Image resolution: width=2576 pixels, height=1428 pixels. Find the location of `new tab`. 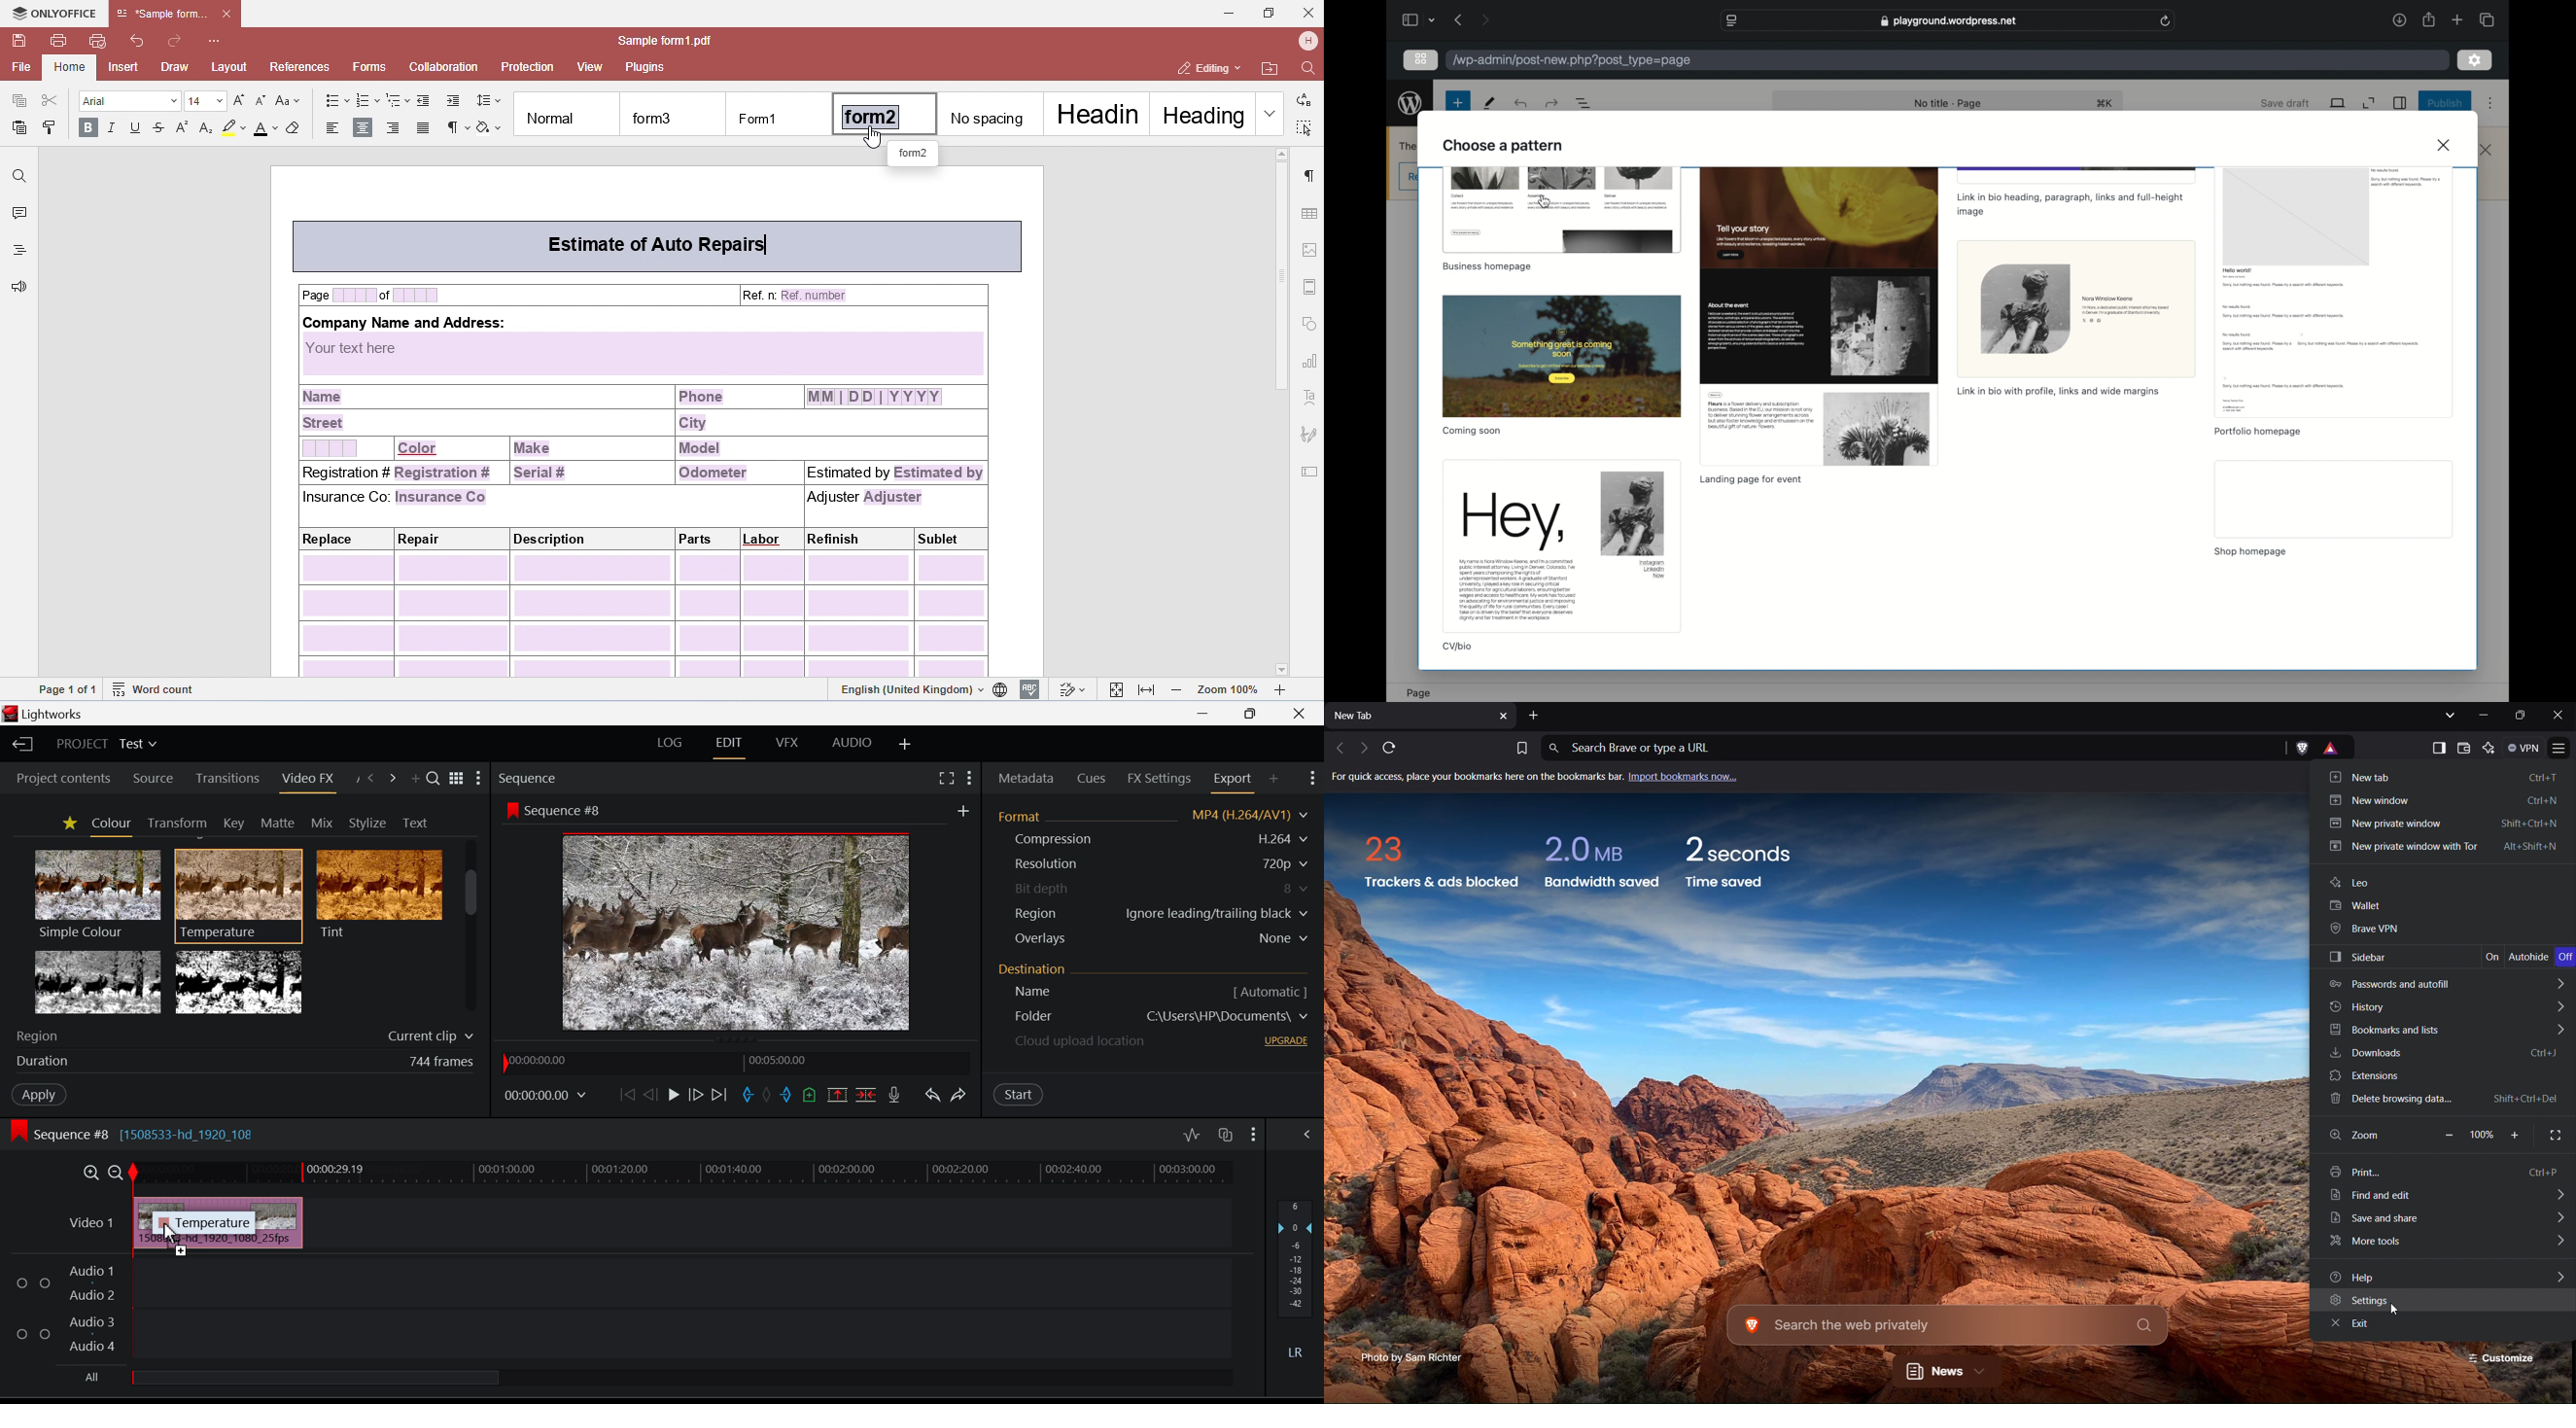

new tab is located at coordinates (2458, 20).